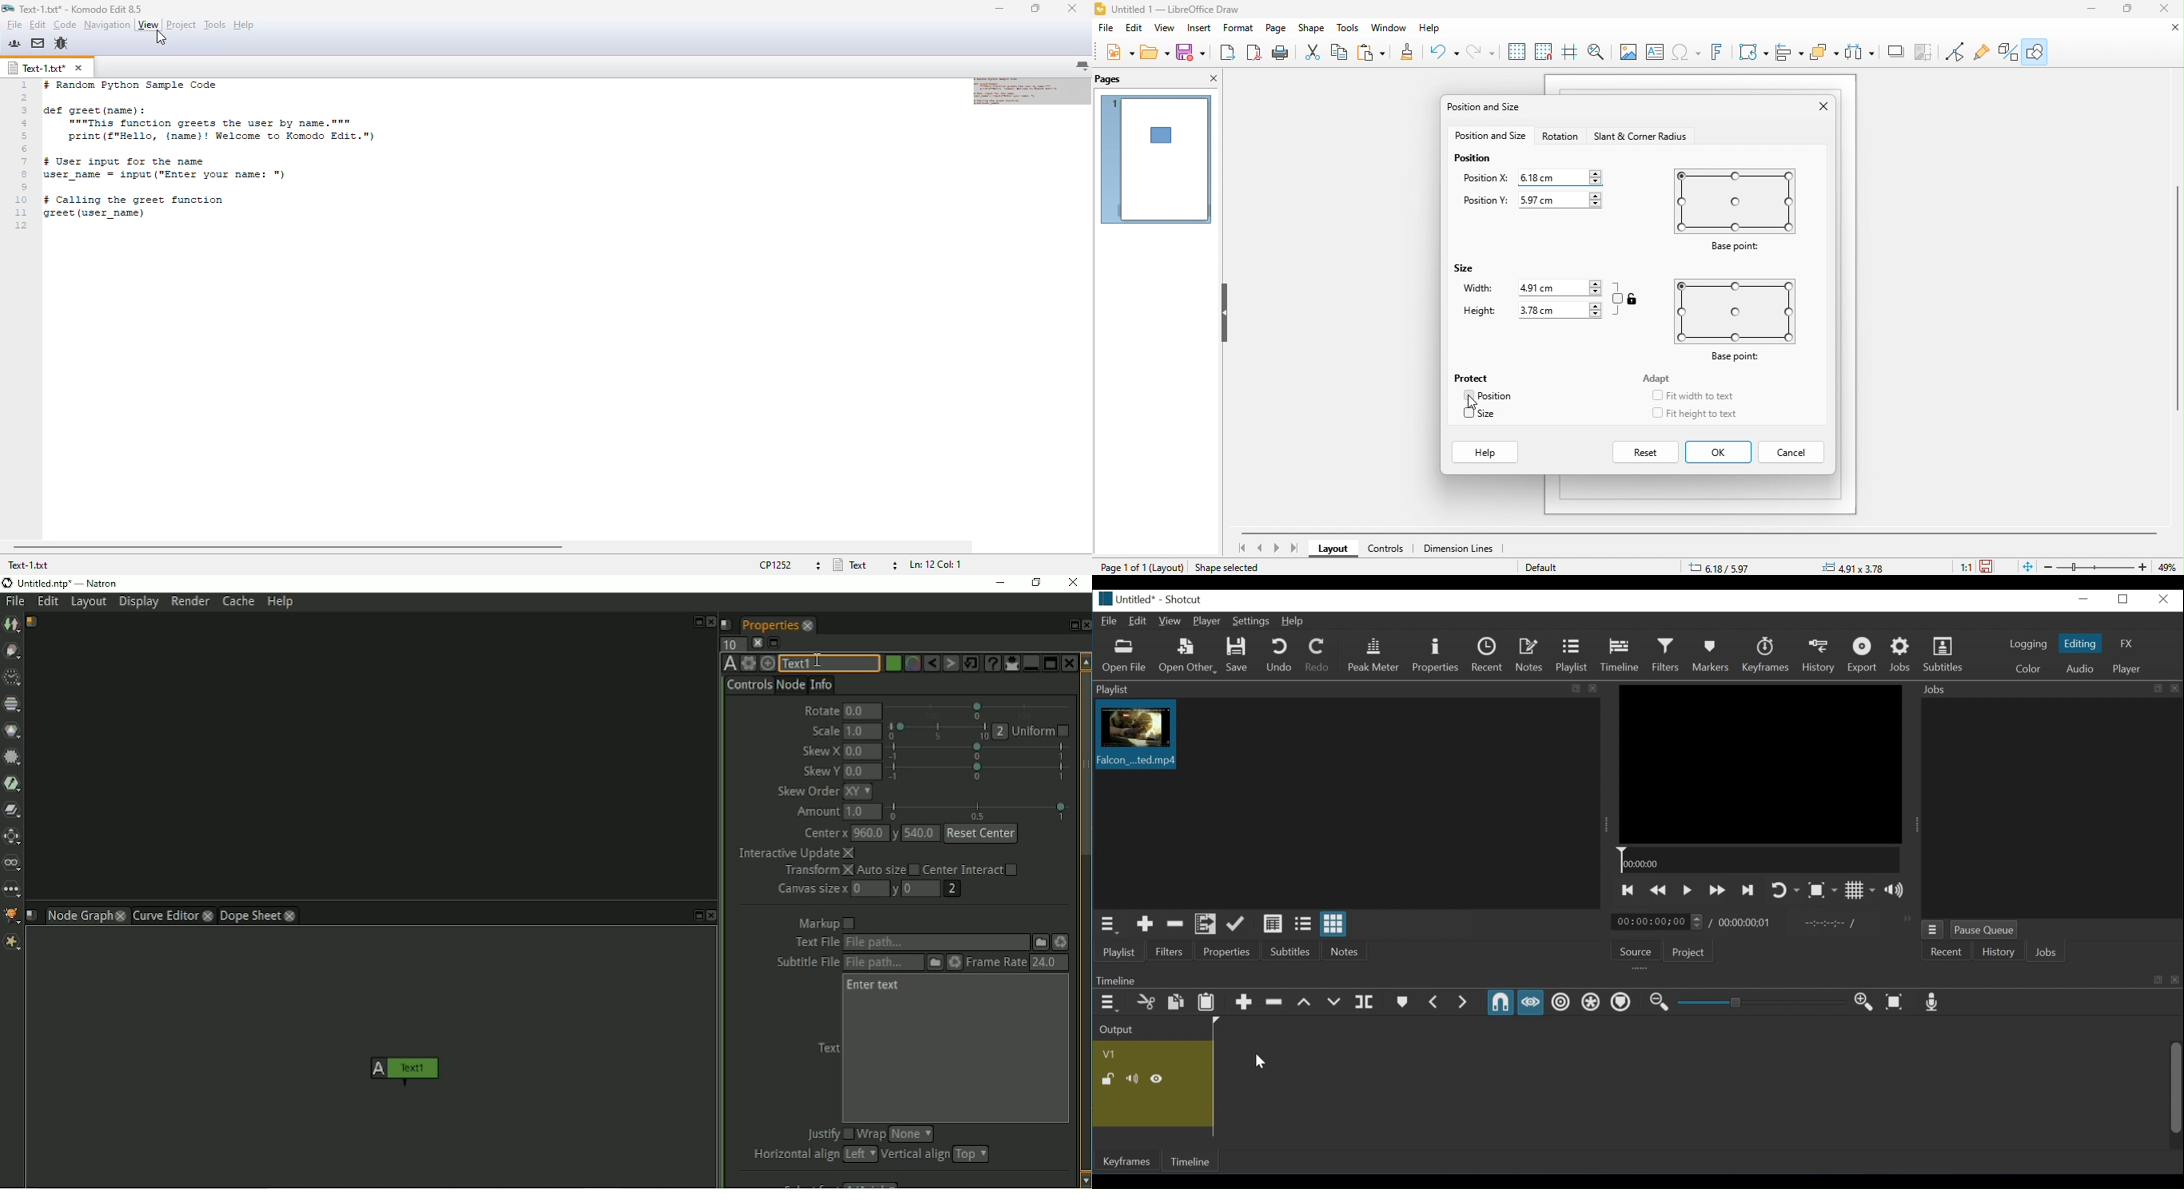 The image size is (2184, 1204). Describe the element at coordinates (1435, 1003) in the screenshot. I see `Previous marker` at that location.